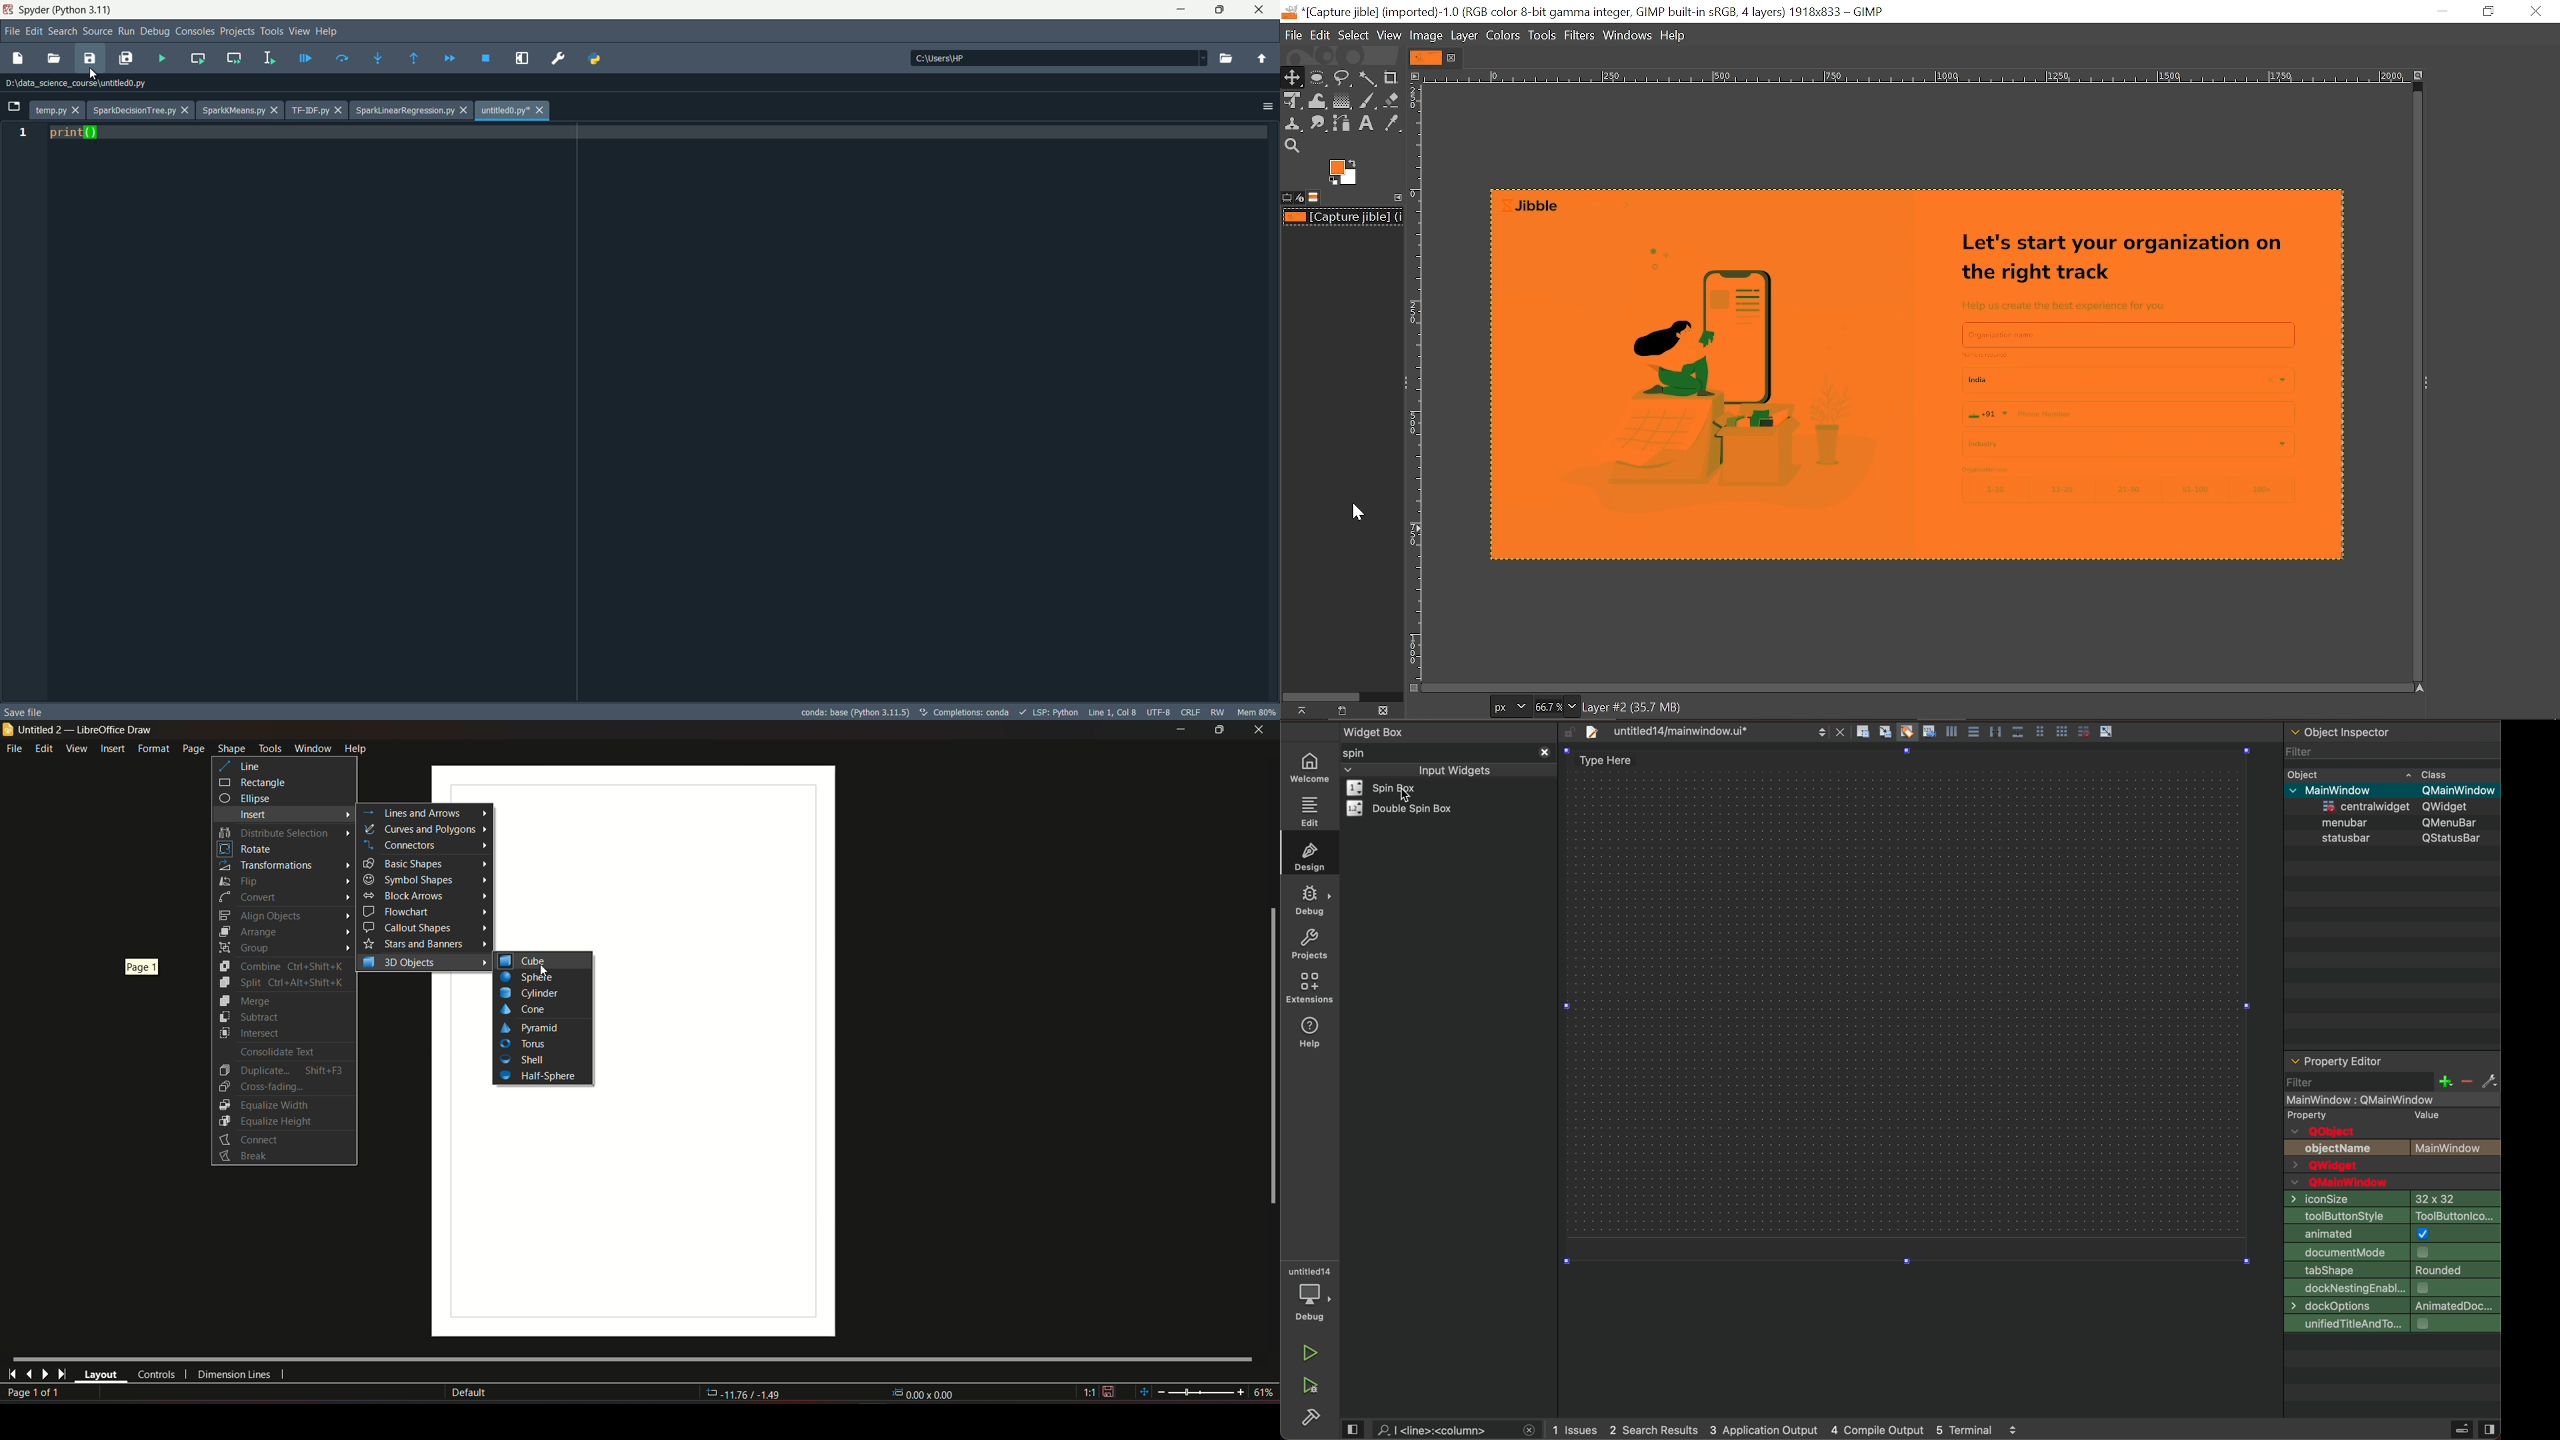 This screenshot has height=1456, width=2576. I want to click on Cursor, so click(95, 71).